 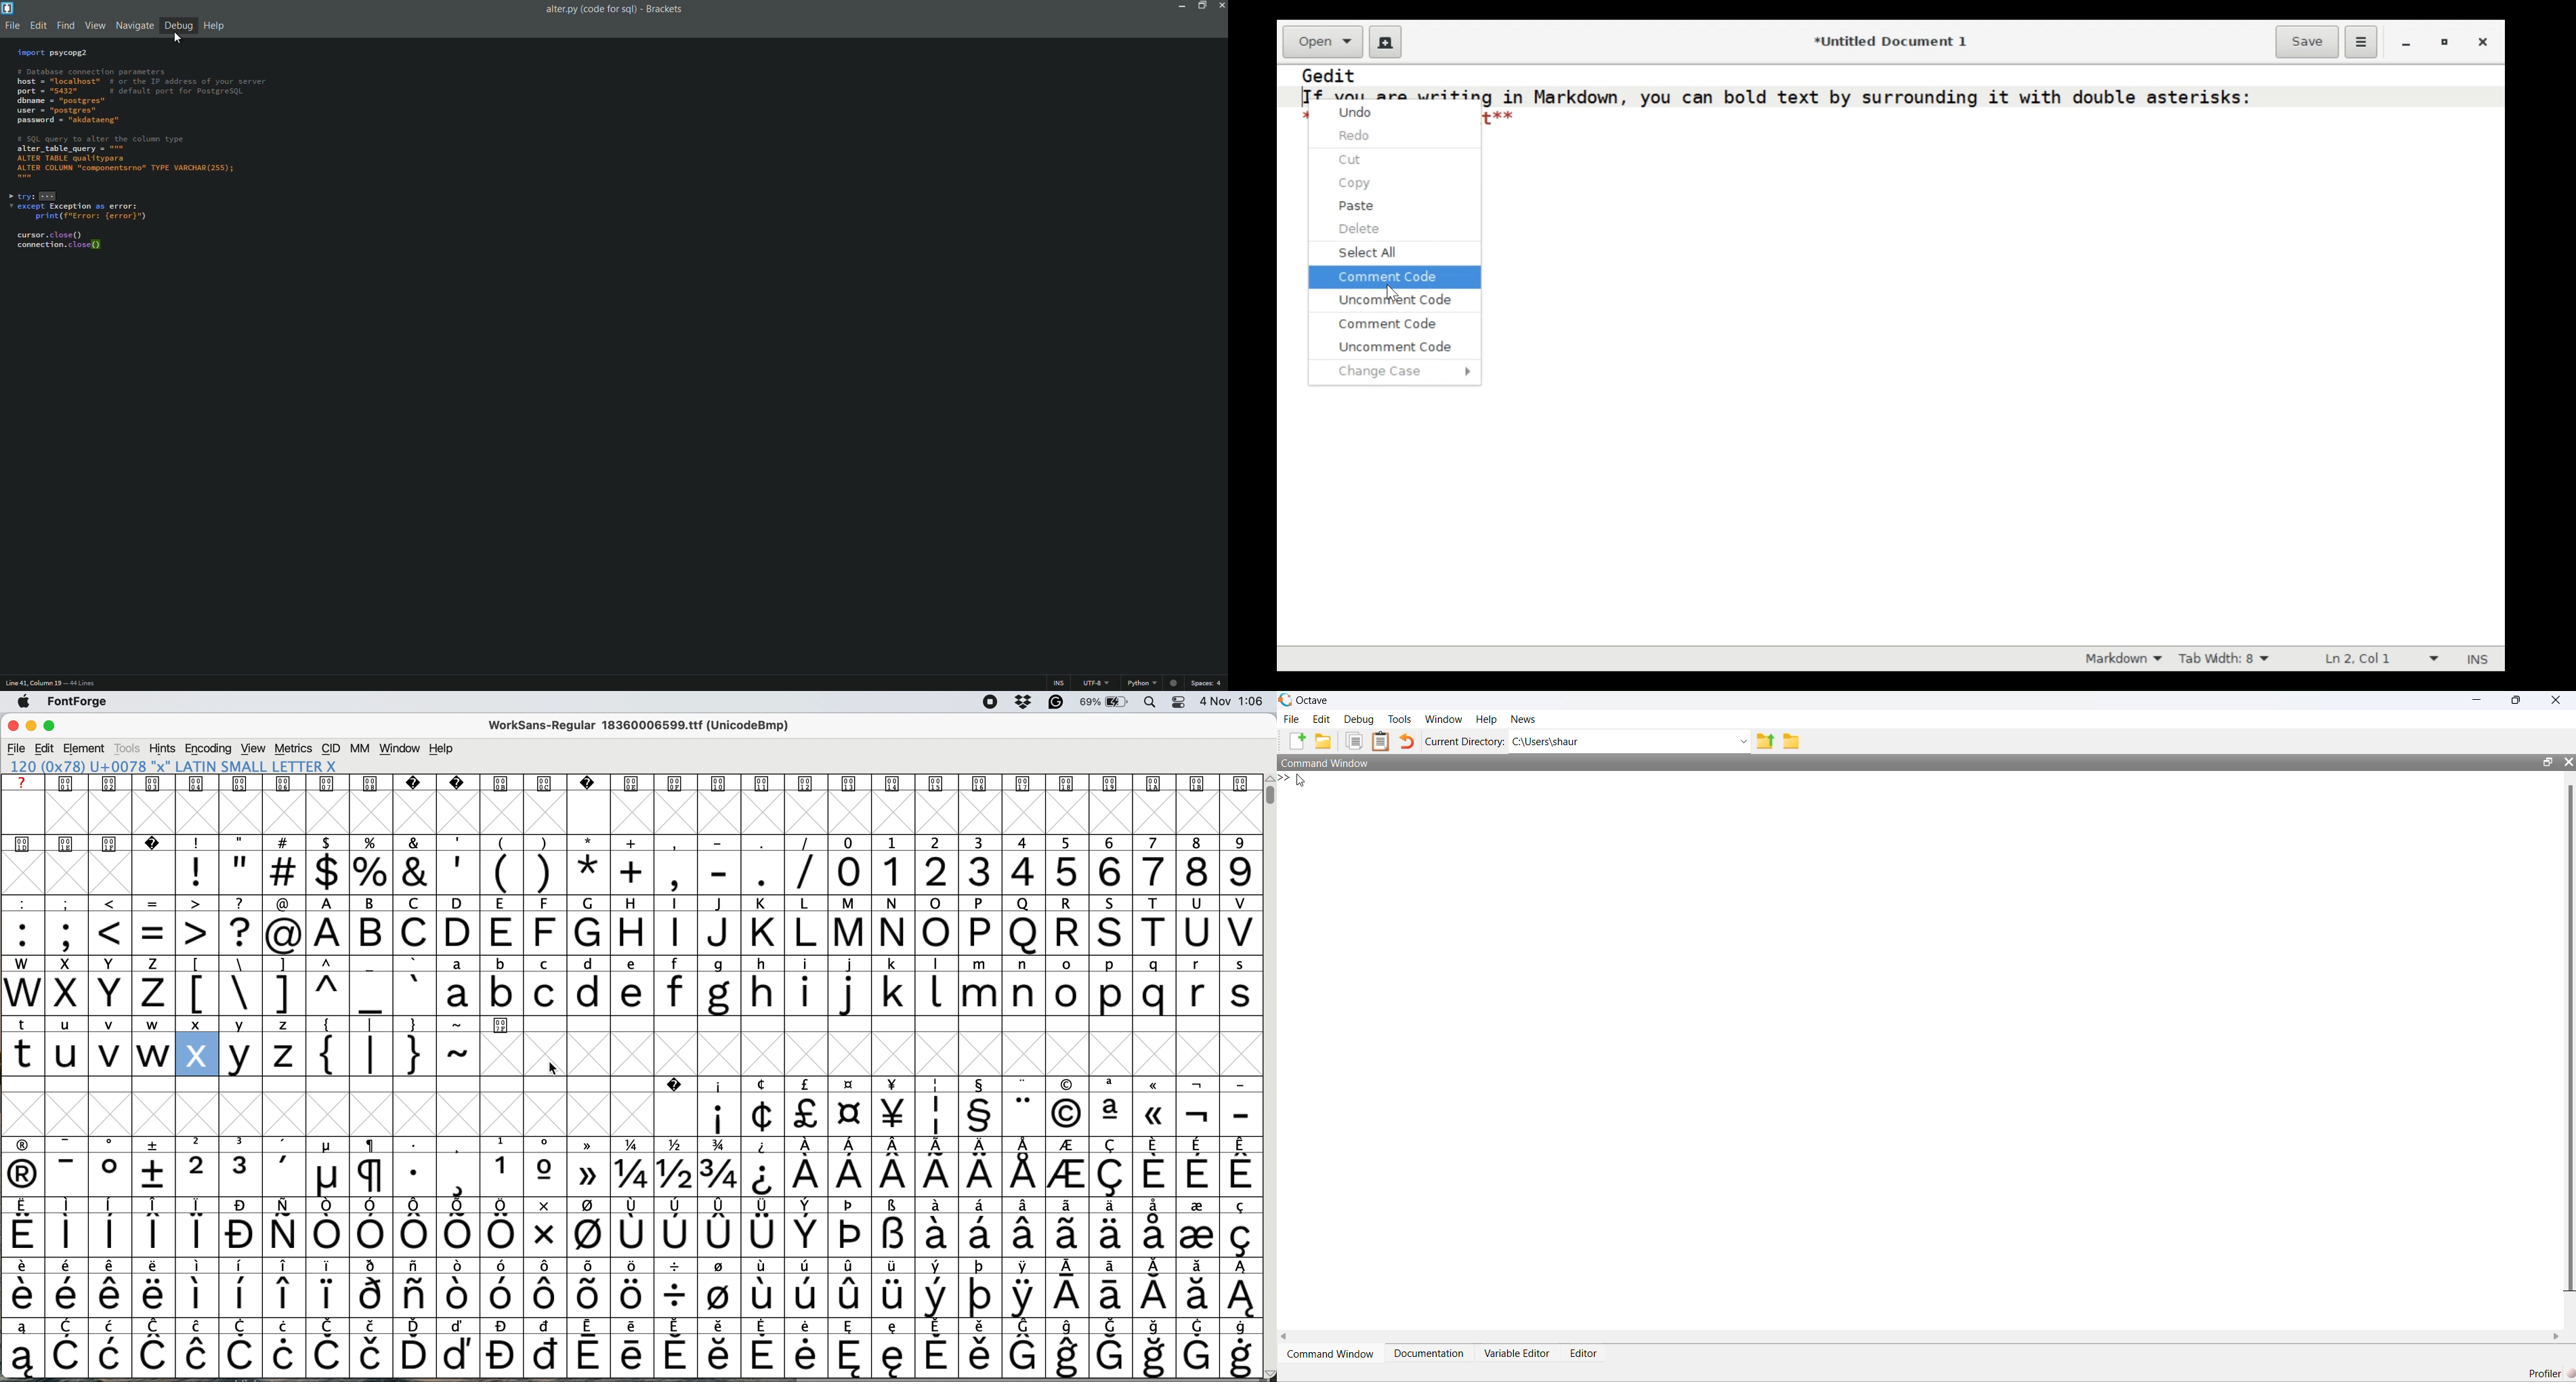 What do you see at coordinates (627, 1295) in the screenshot?
I see `special characters` at bounding box center [627, 1295].